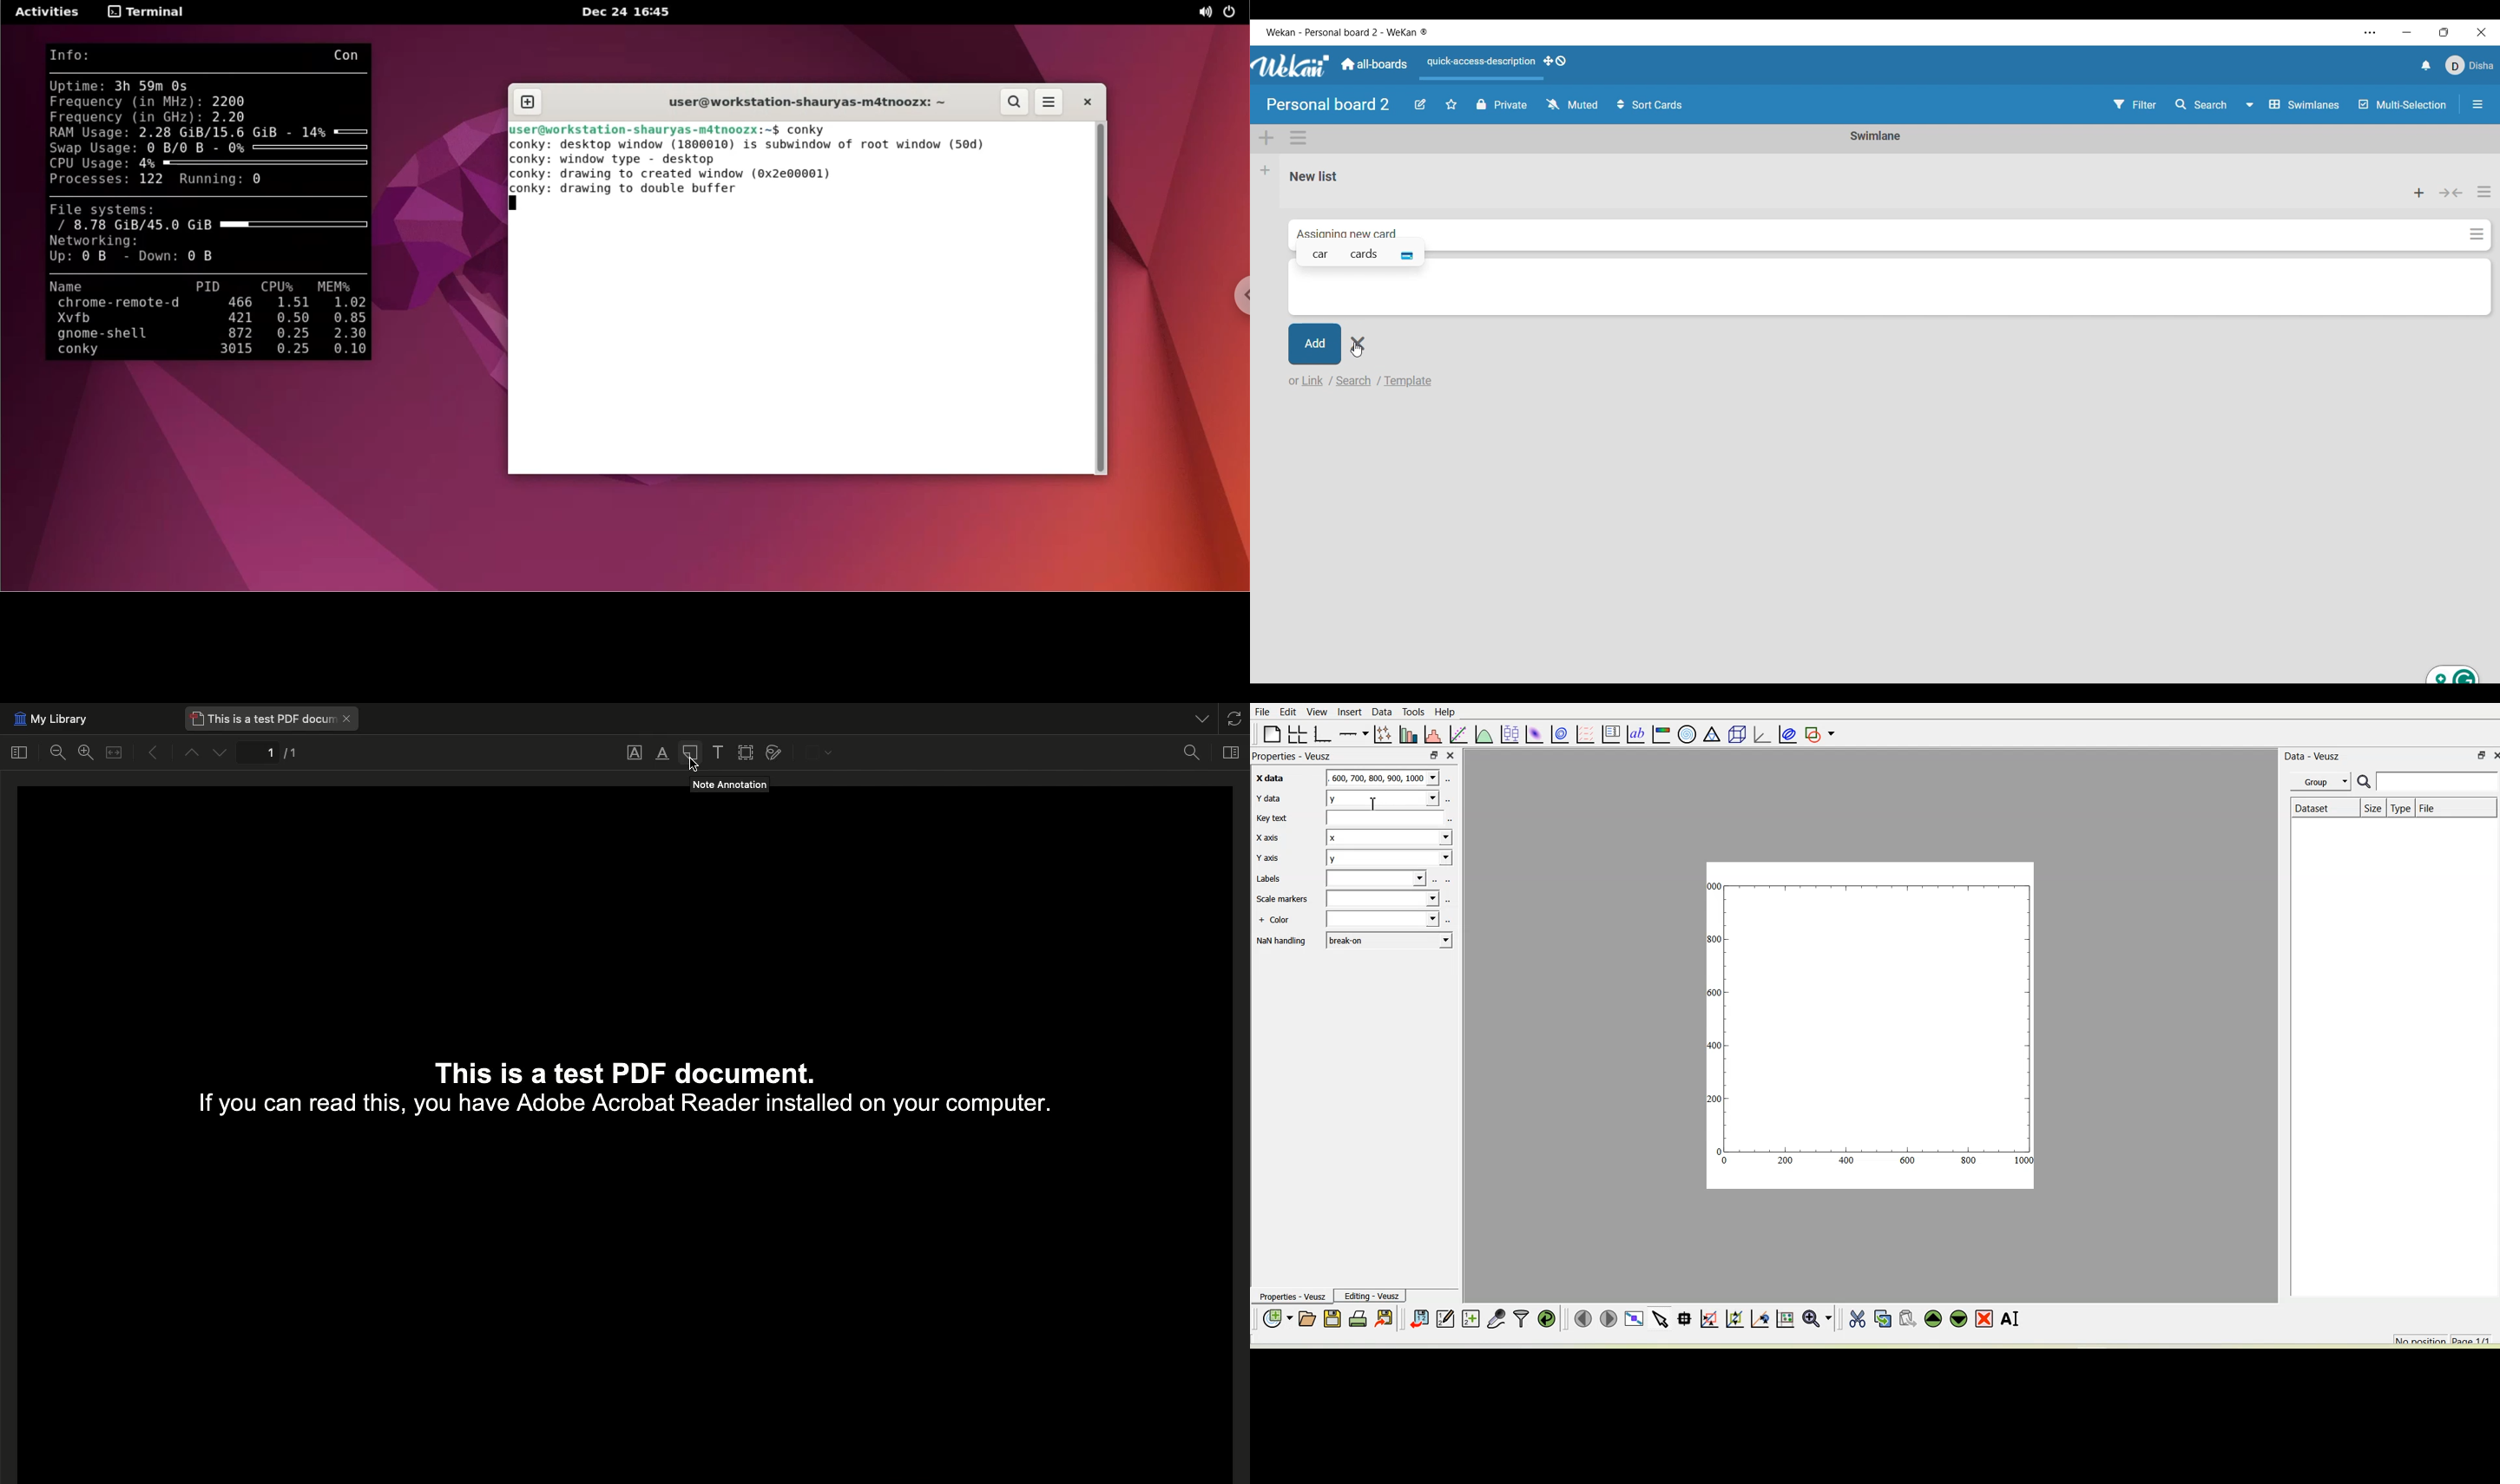  I want to click on 1/1, so click(273, 755).